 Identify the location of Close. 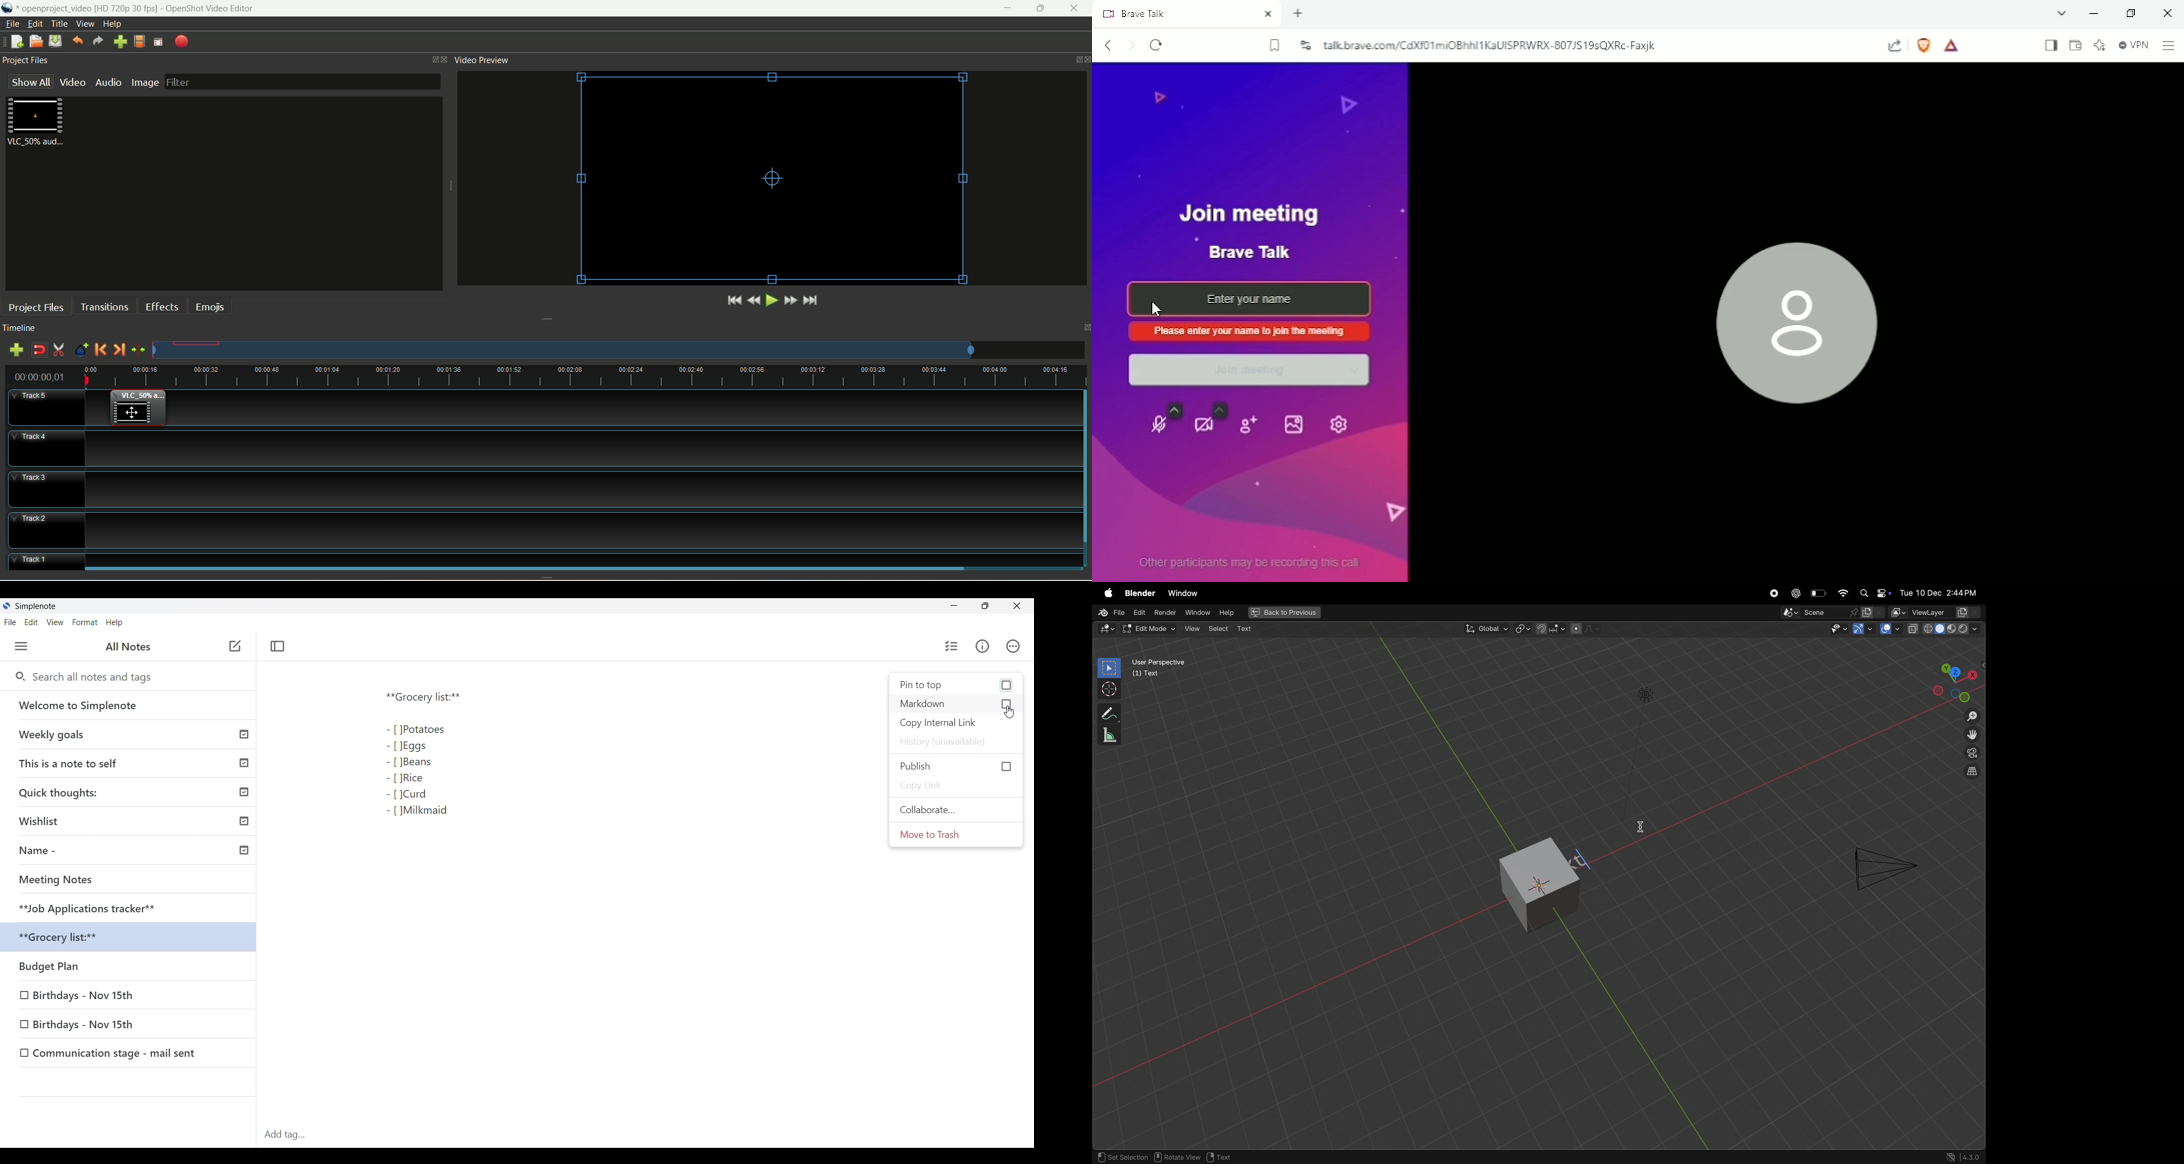
(1017, 606).